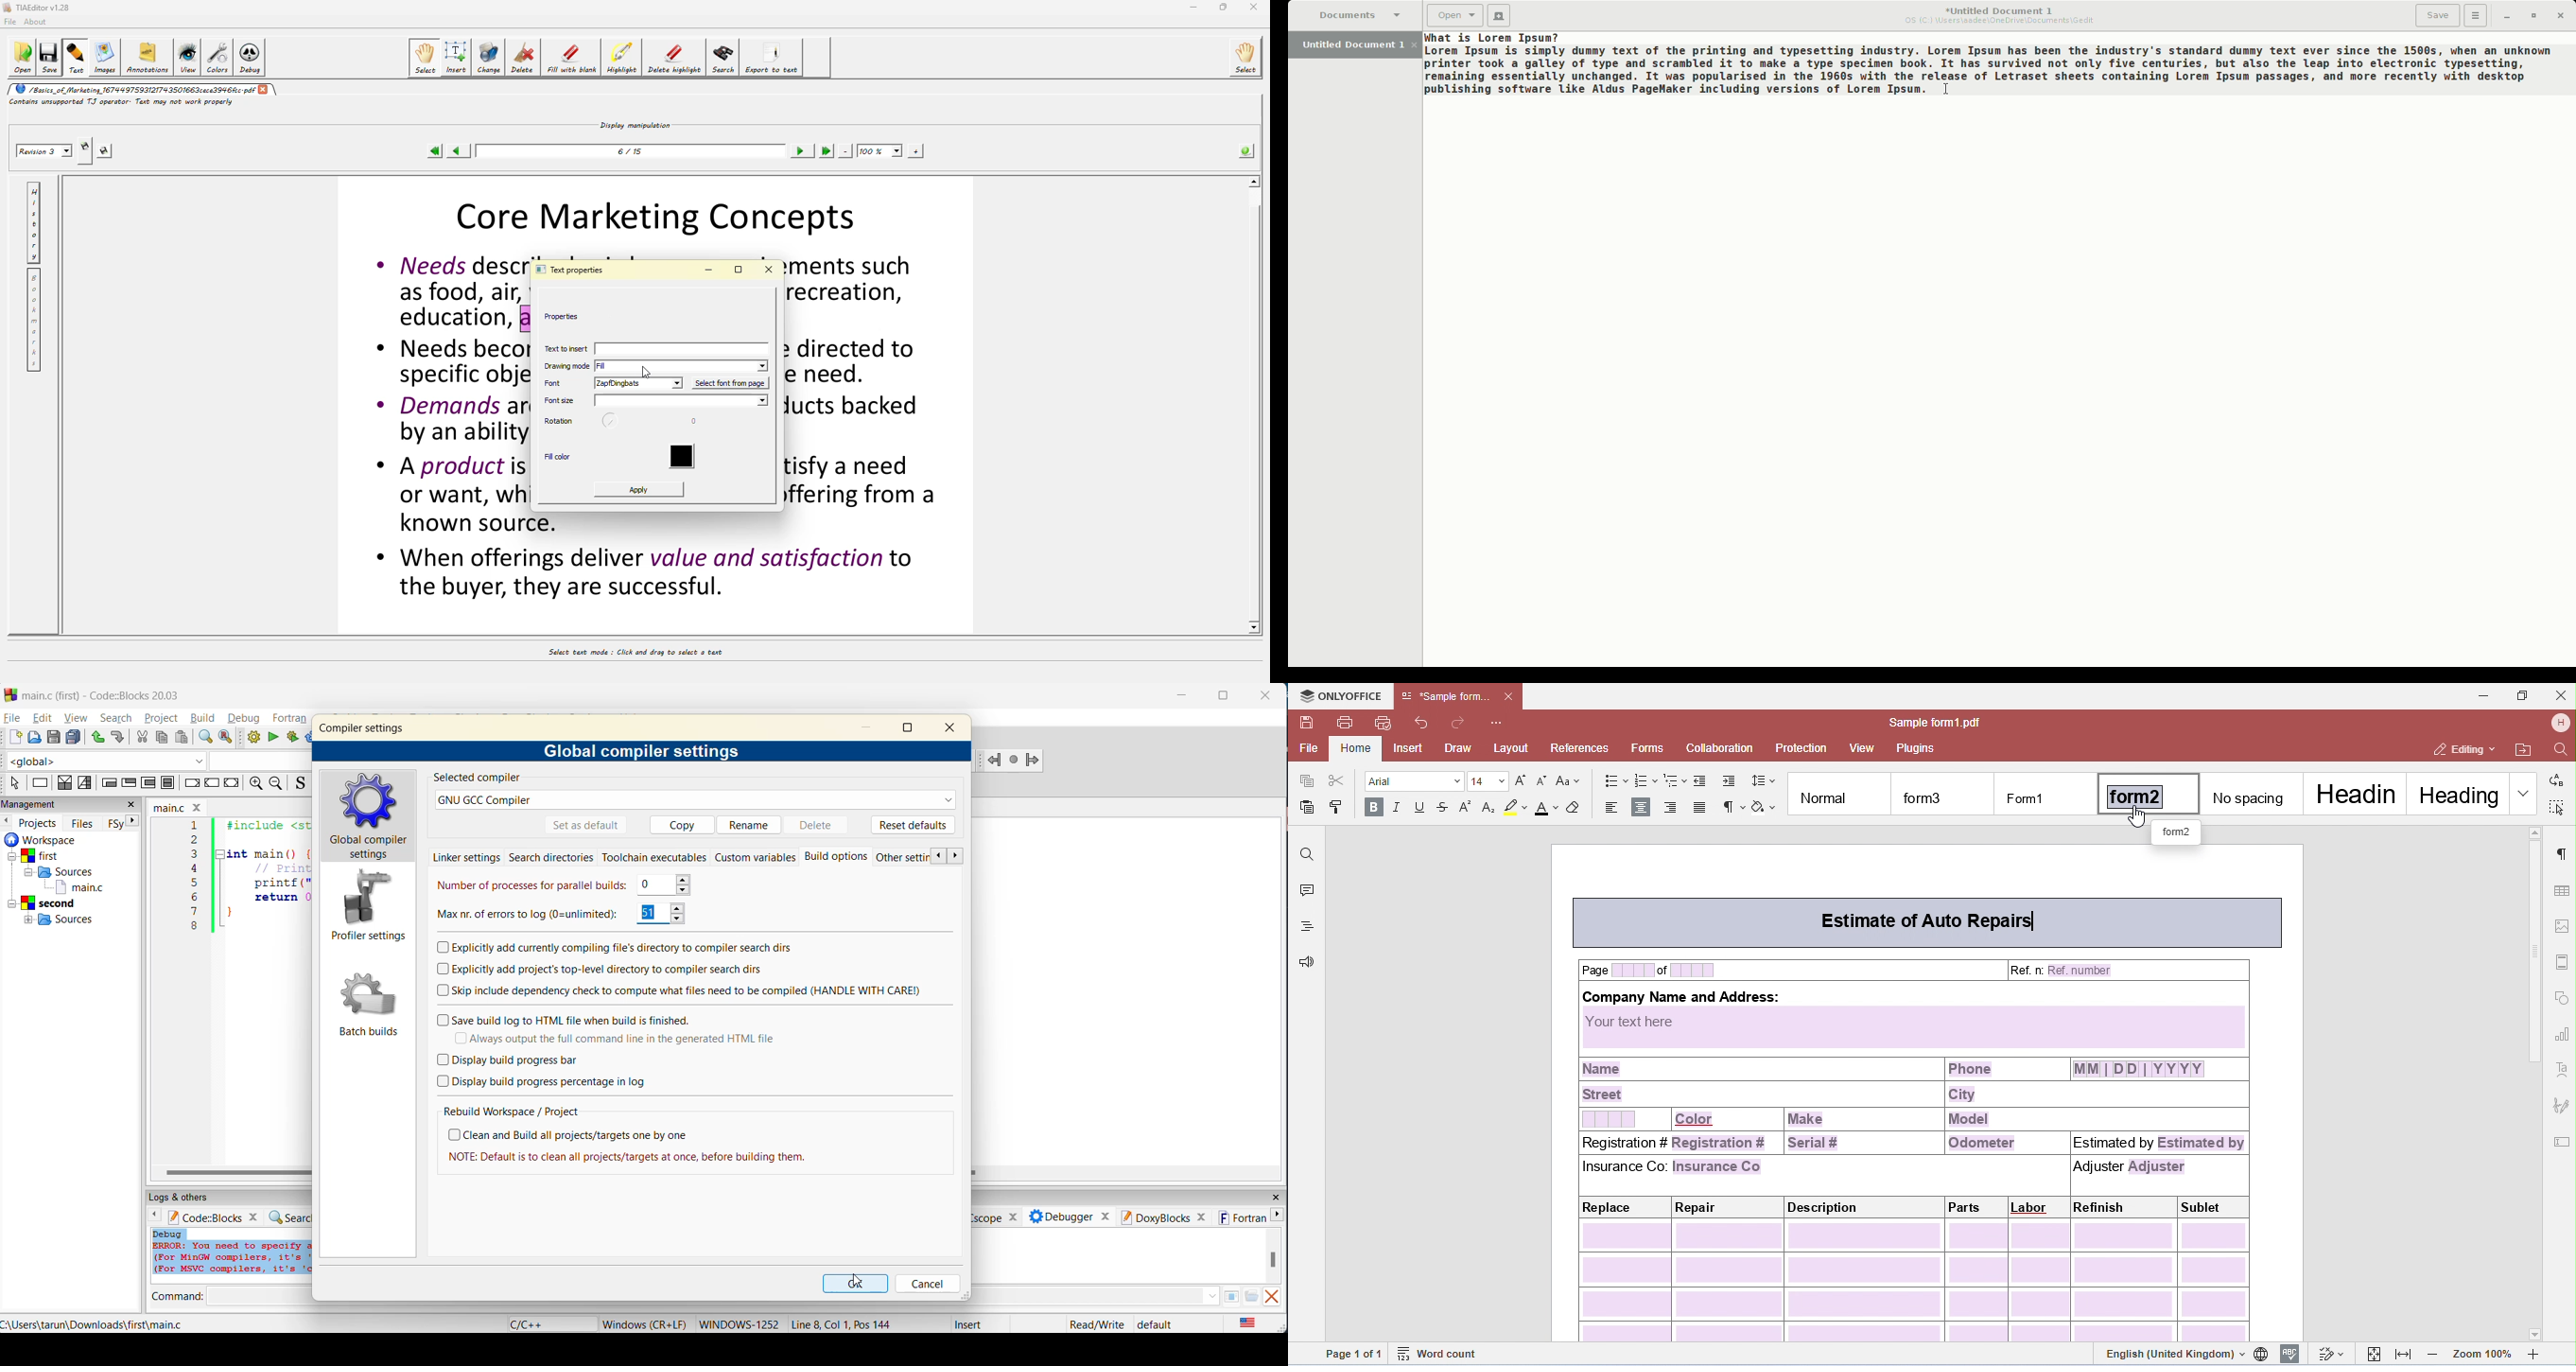  I want to click on next, so click(954, 857).